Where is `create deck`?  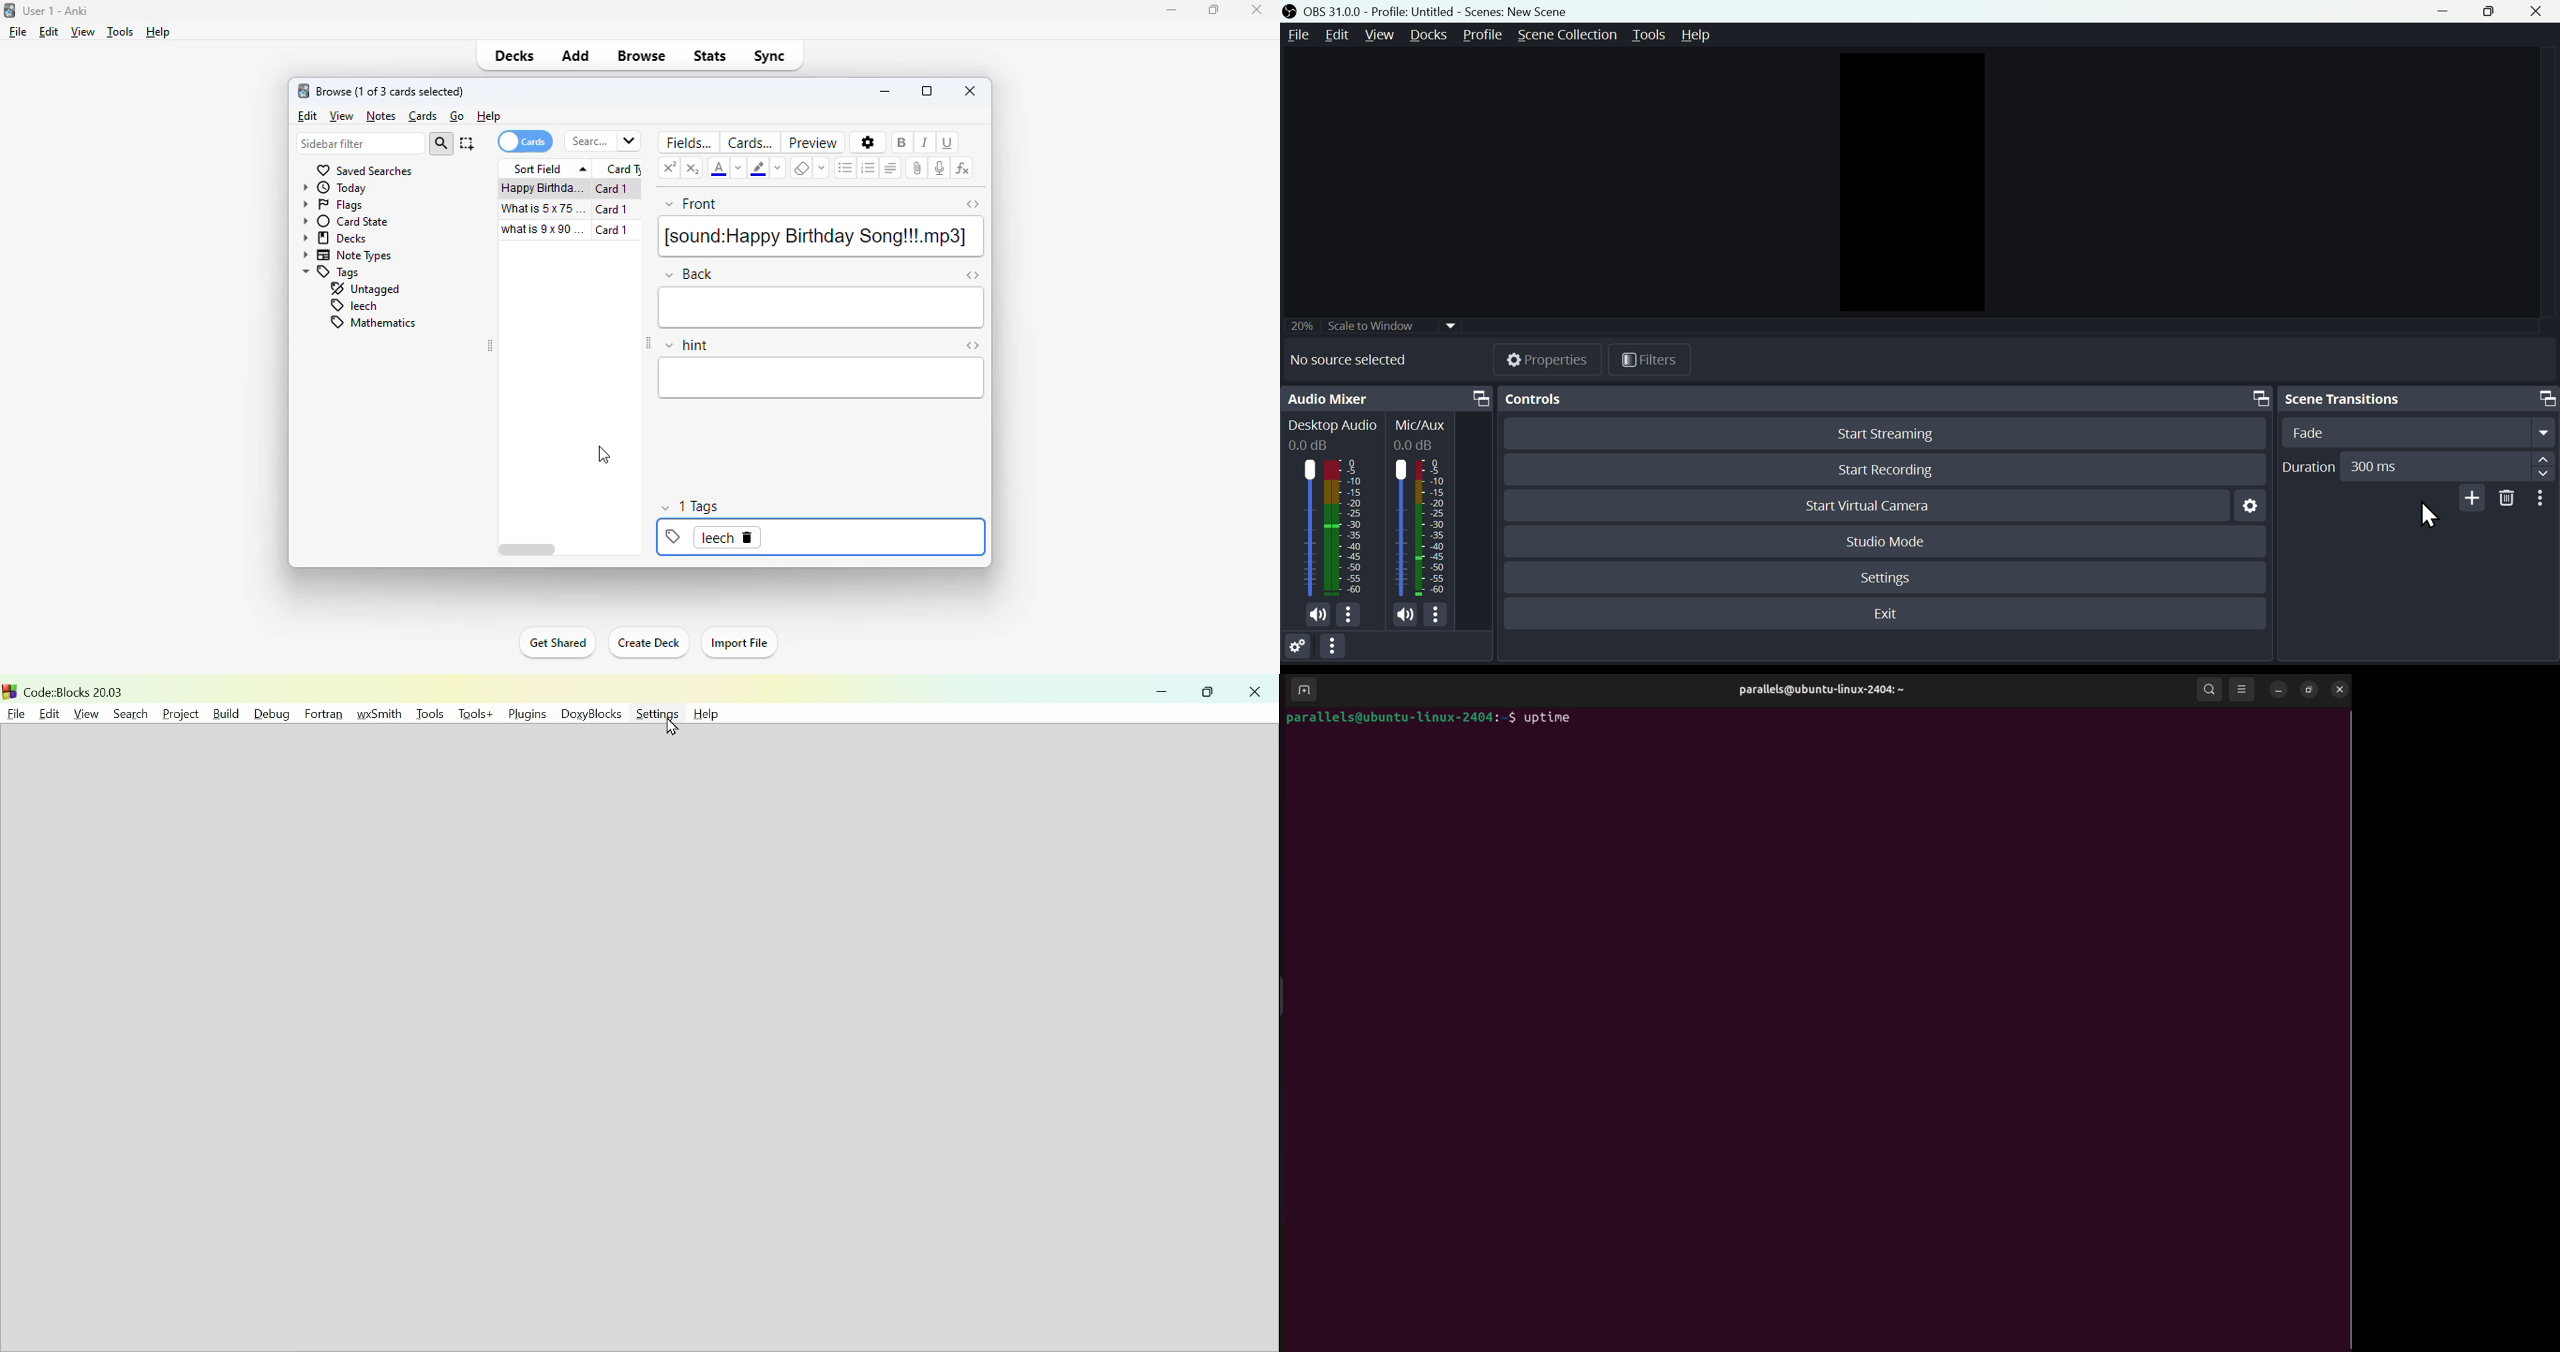
create deck is located at coordinates (647, 644).